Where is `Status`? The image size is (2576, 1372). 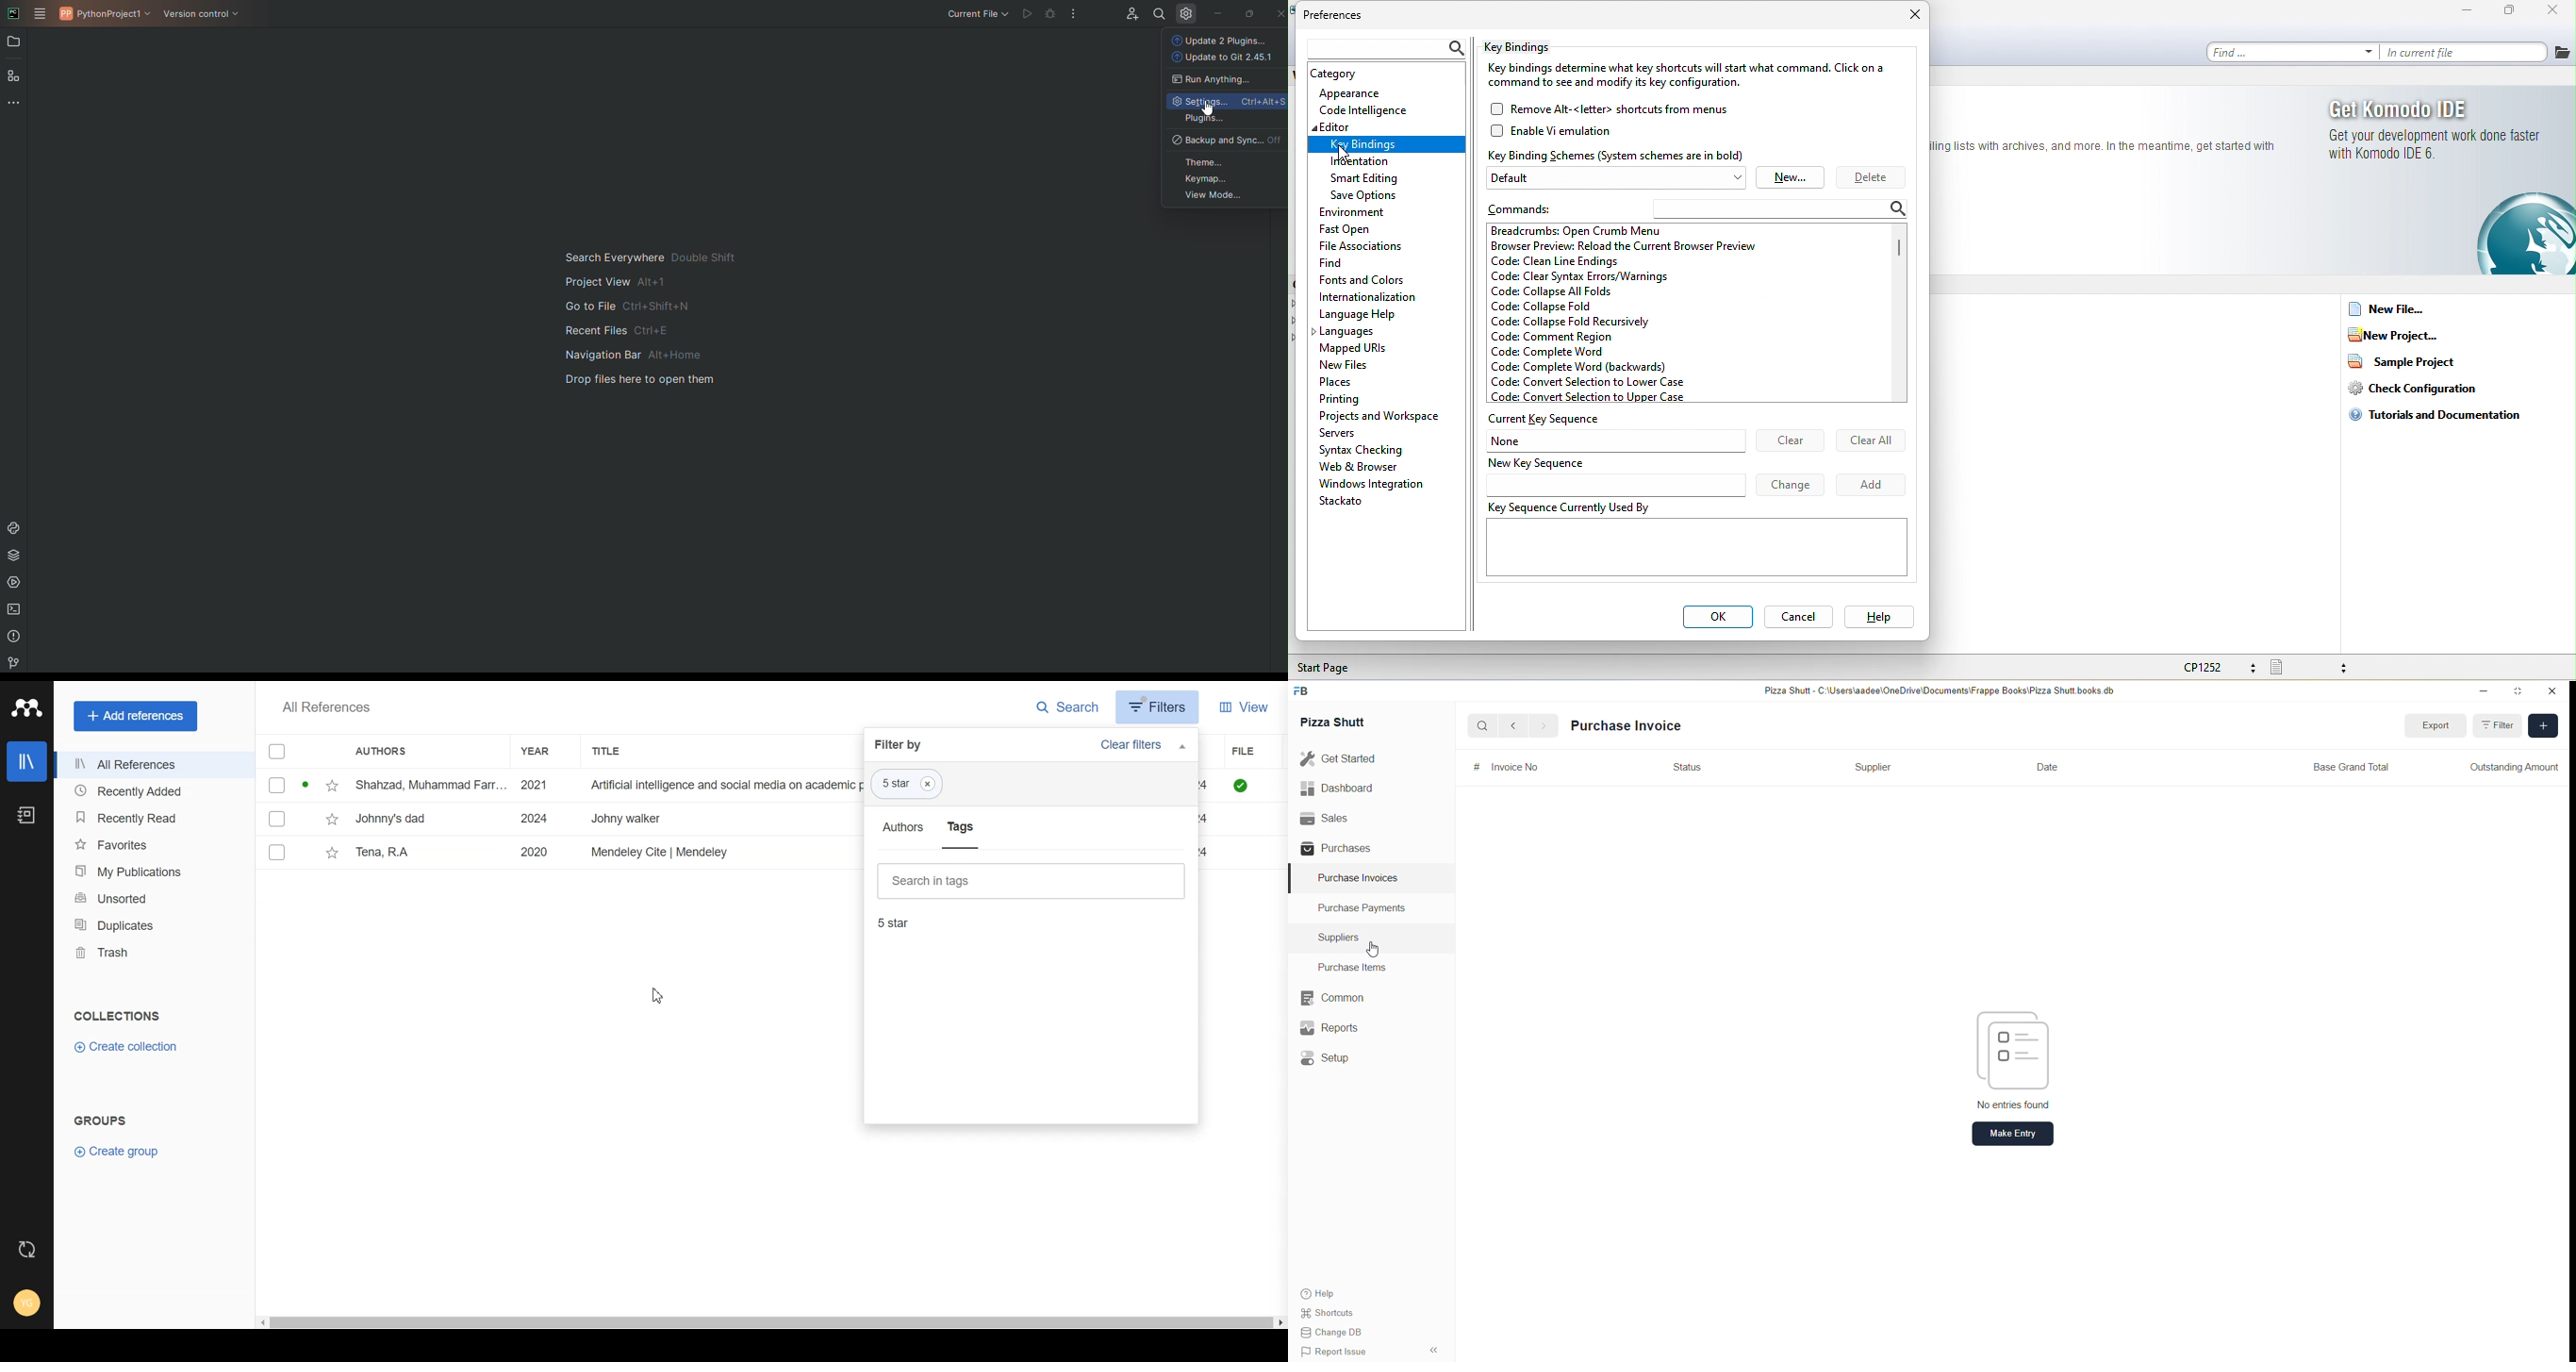 Status is located at coordinates (1691, 767).